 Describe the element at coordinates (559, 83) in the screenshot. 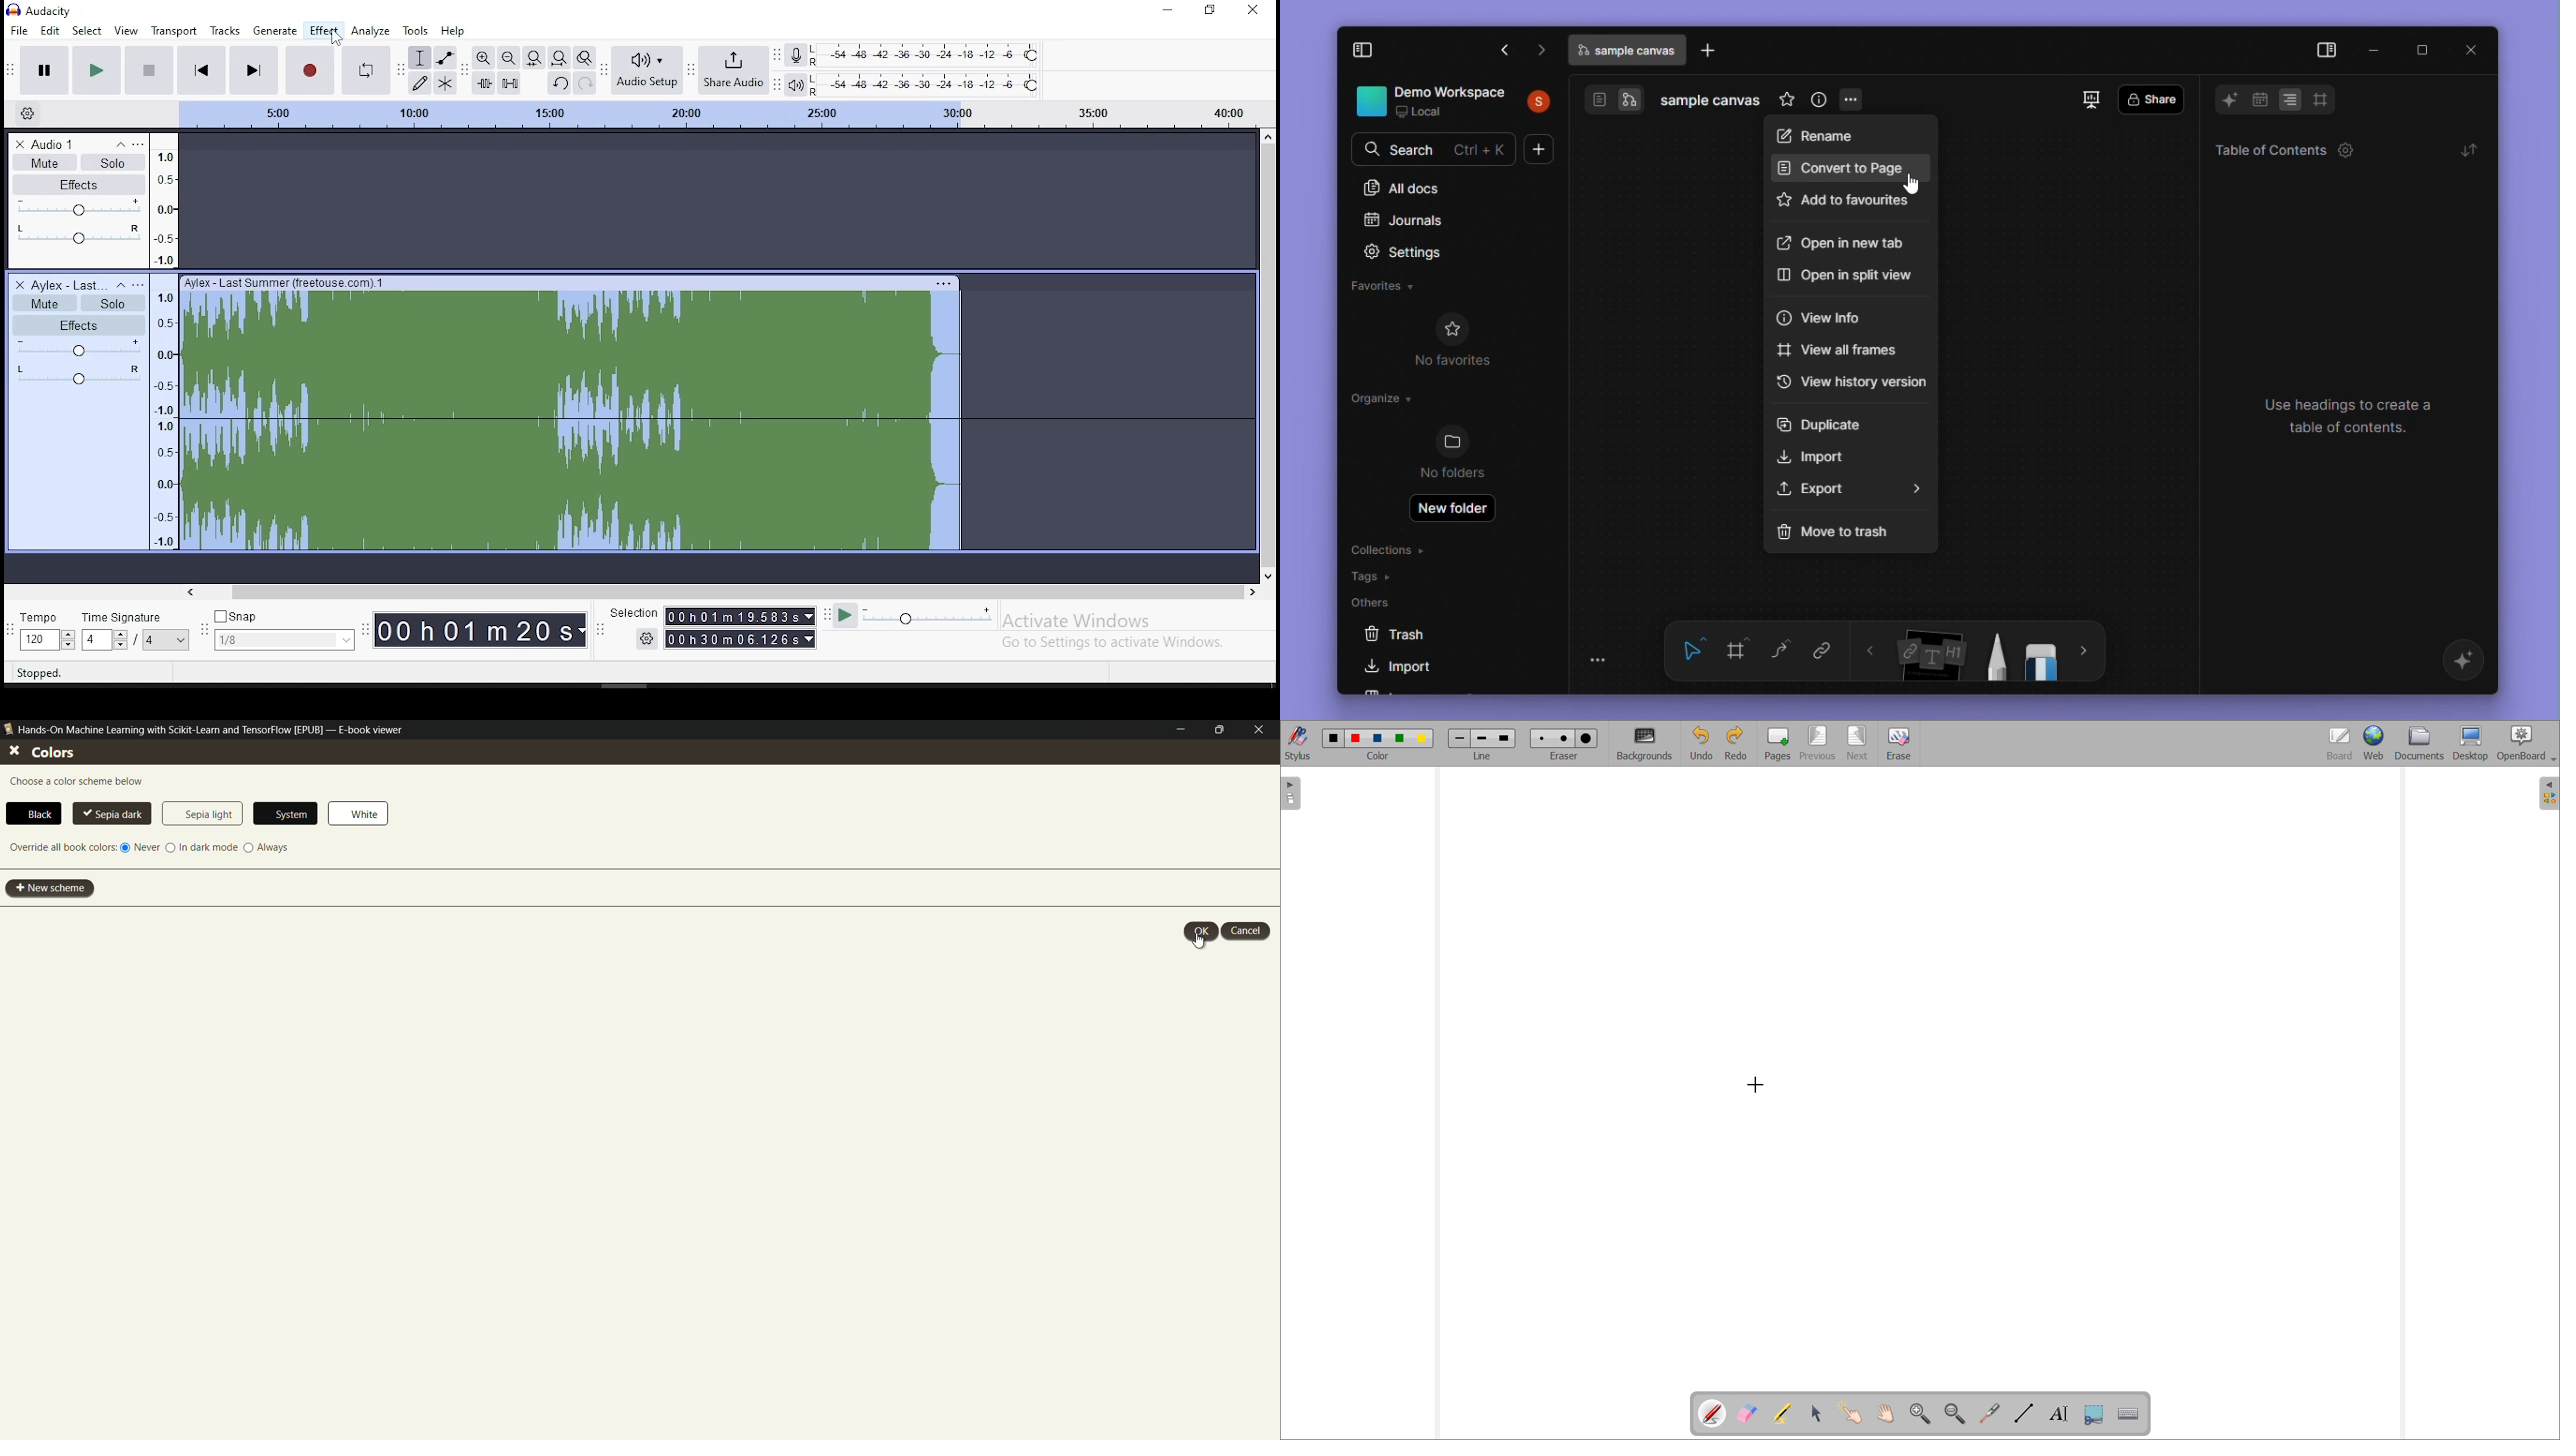

I see `undo` at that location.